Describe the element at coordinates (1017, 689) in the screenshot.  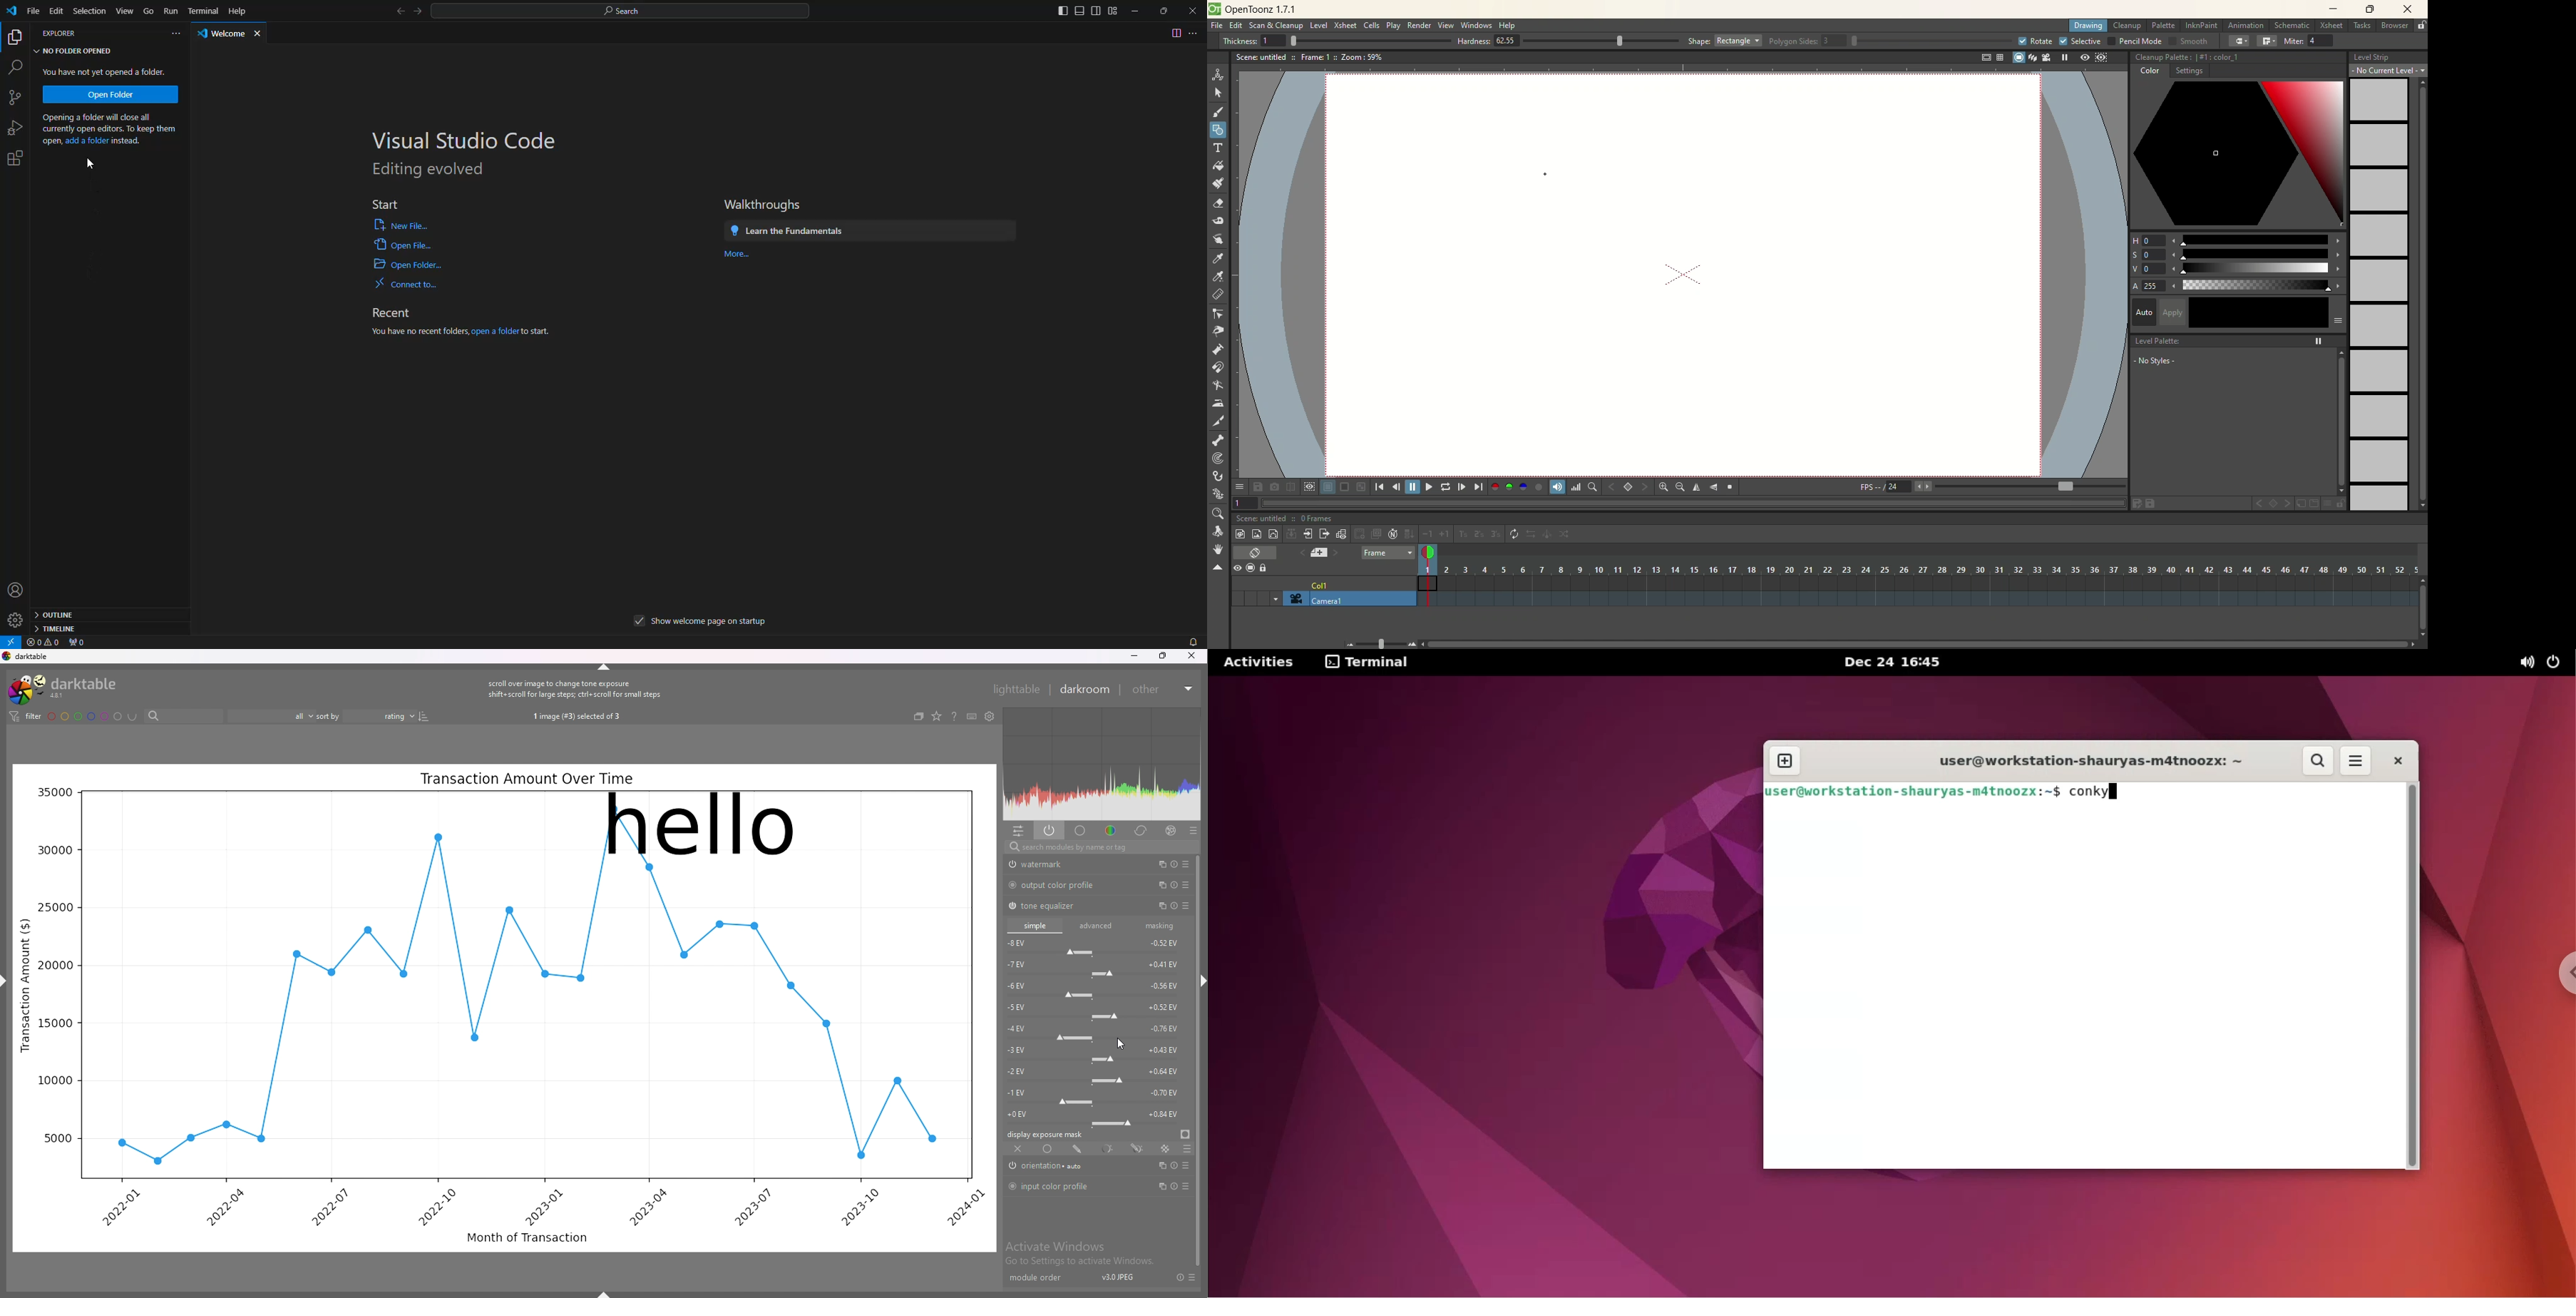
I see `lighttable` at that location.